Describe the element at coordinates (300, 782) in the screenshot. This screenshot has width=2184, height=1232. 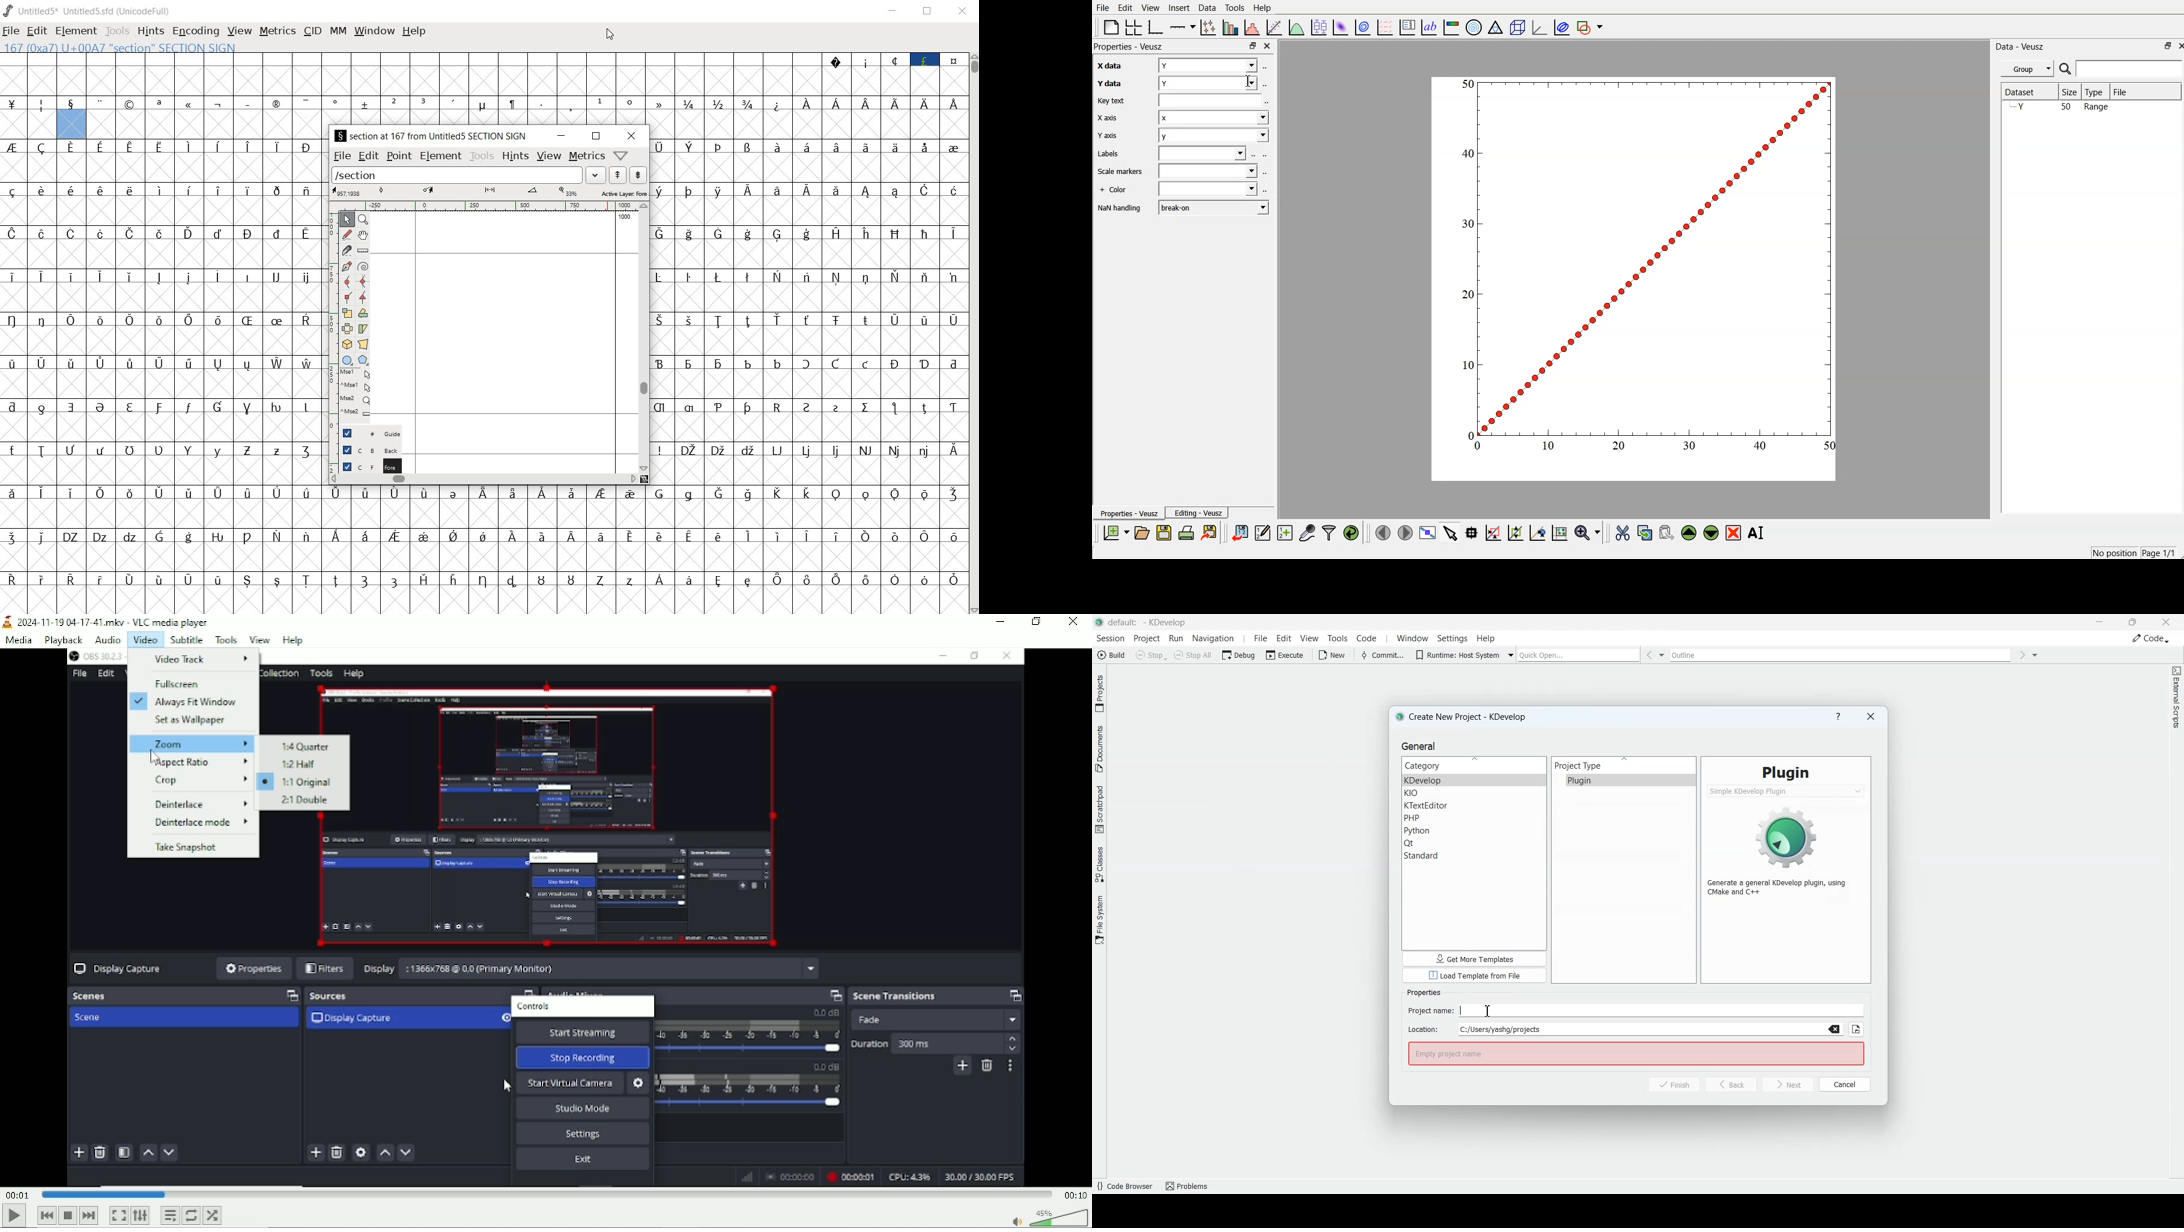
I see `original` at that location.